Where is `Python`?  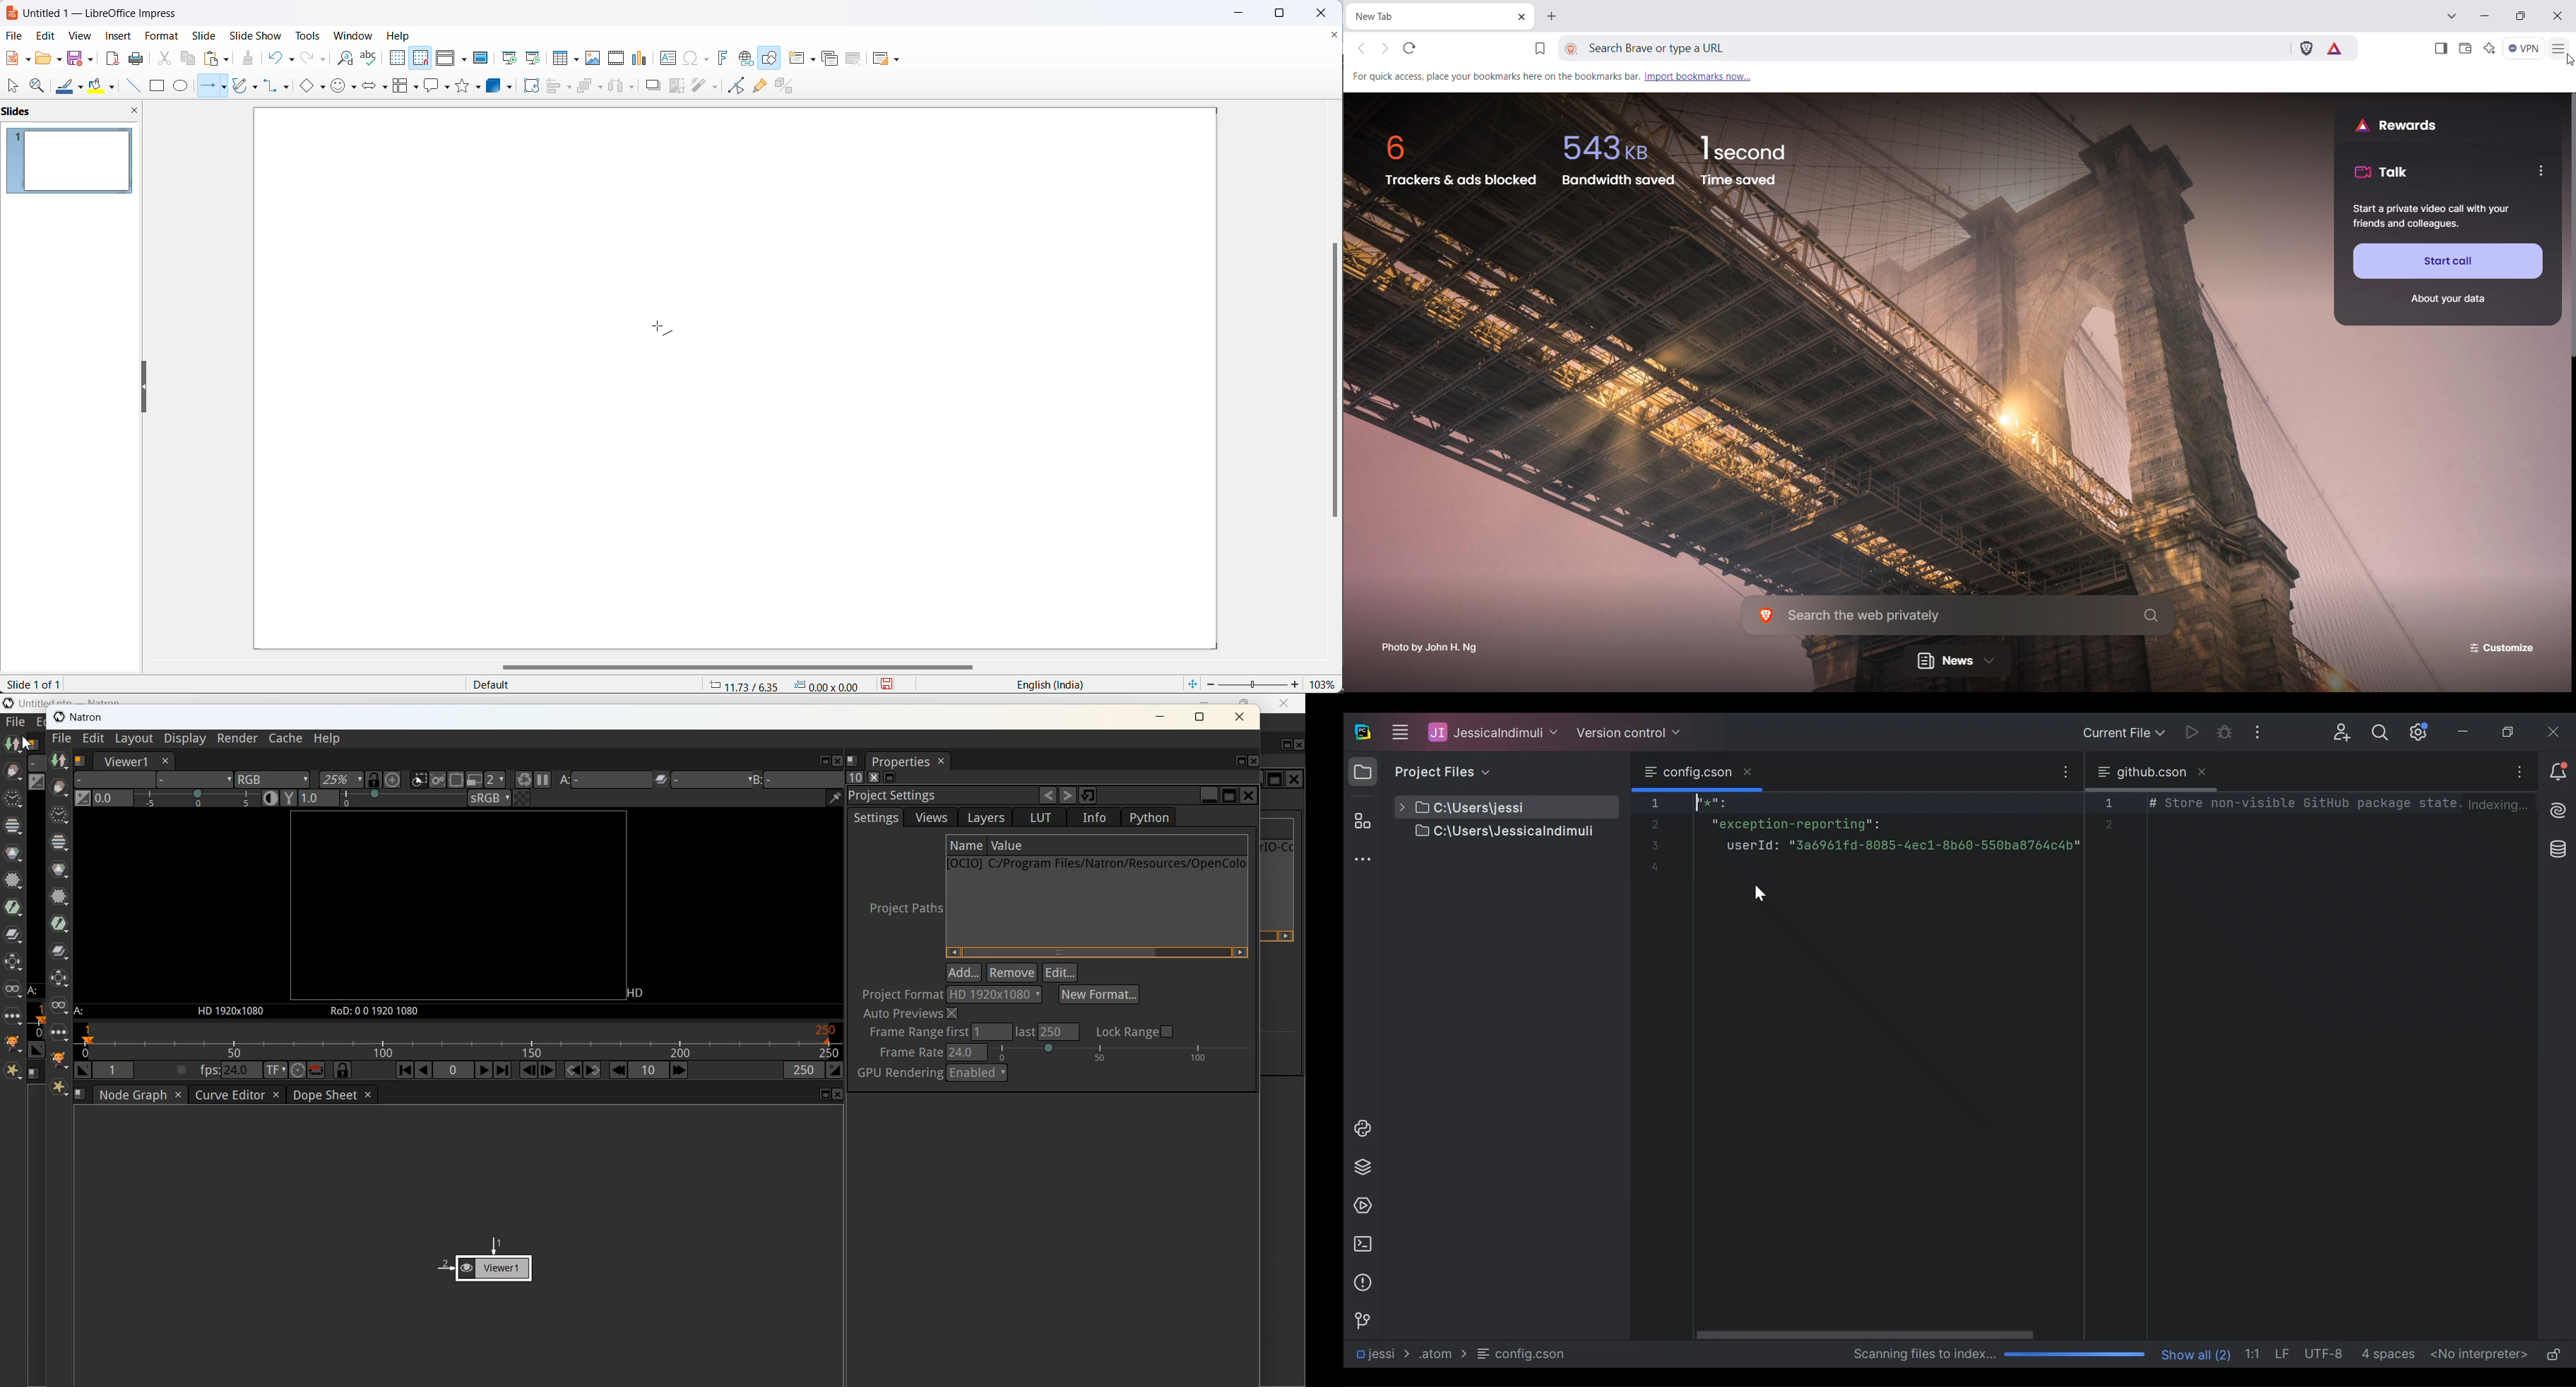
Python is located at coordinates (1363, 1167).